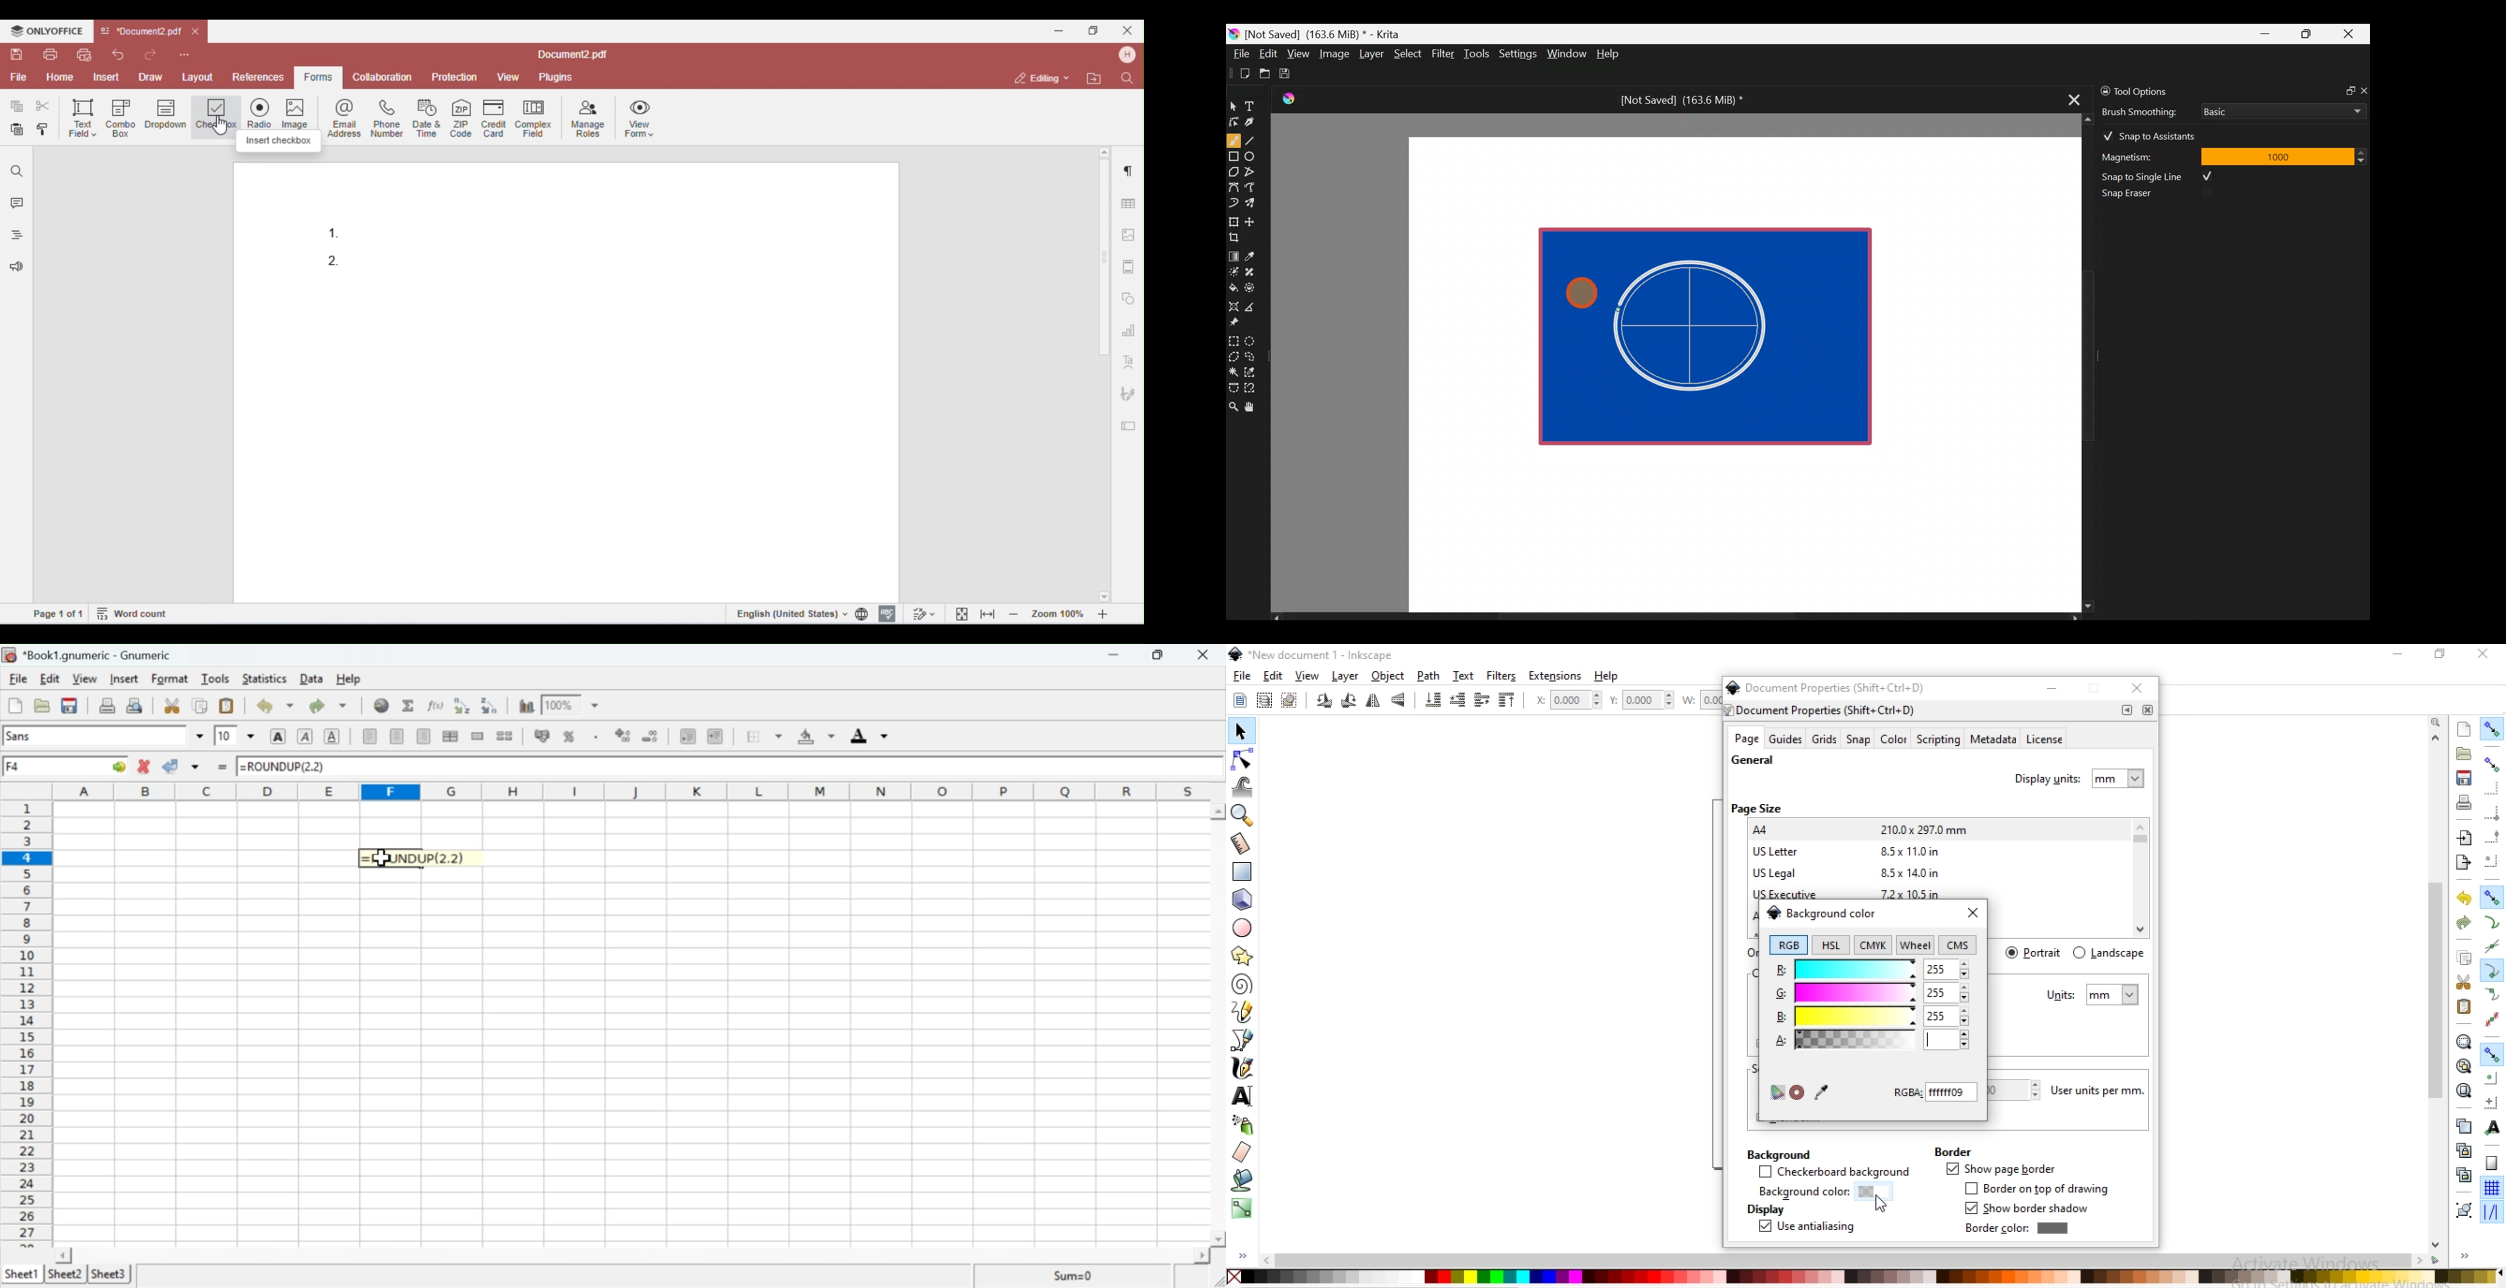 The height and width of the screenshot is (1288, 2520). What do you see at coordinates (1286, 98) in the screenshot?
I see `Krita Logo` at bounding box center [1286, 98].